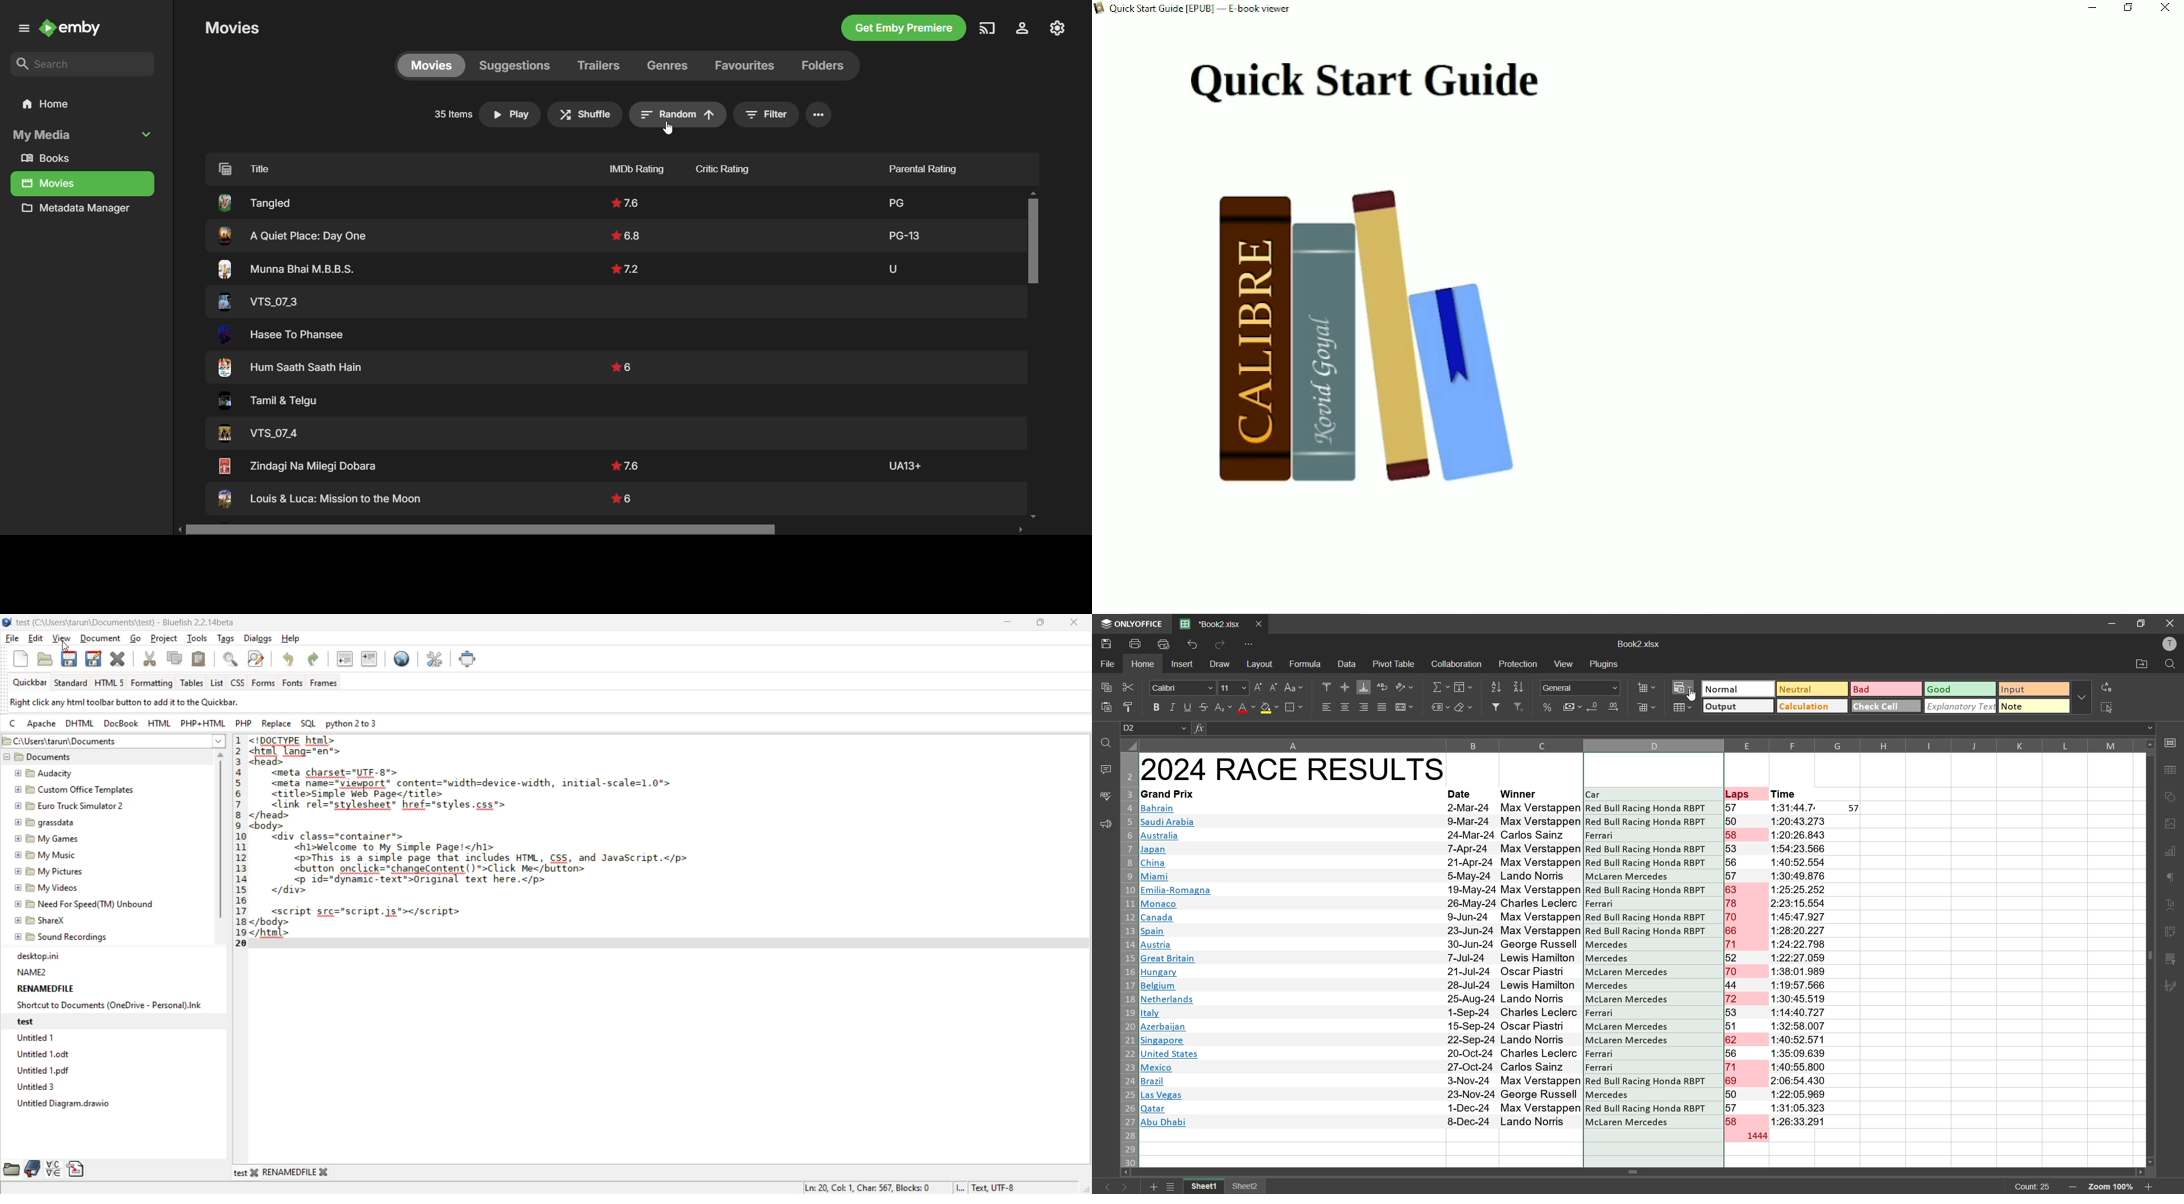 Image resolution: width=2184 pixels, height=1204 pixels. I want to click on copy style, so click(1132, 707).